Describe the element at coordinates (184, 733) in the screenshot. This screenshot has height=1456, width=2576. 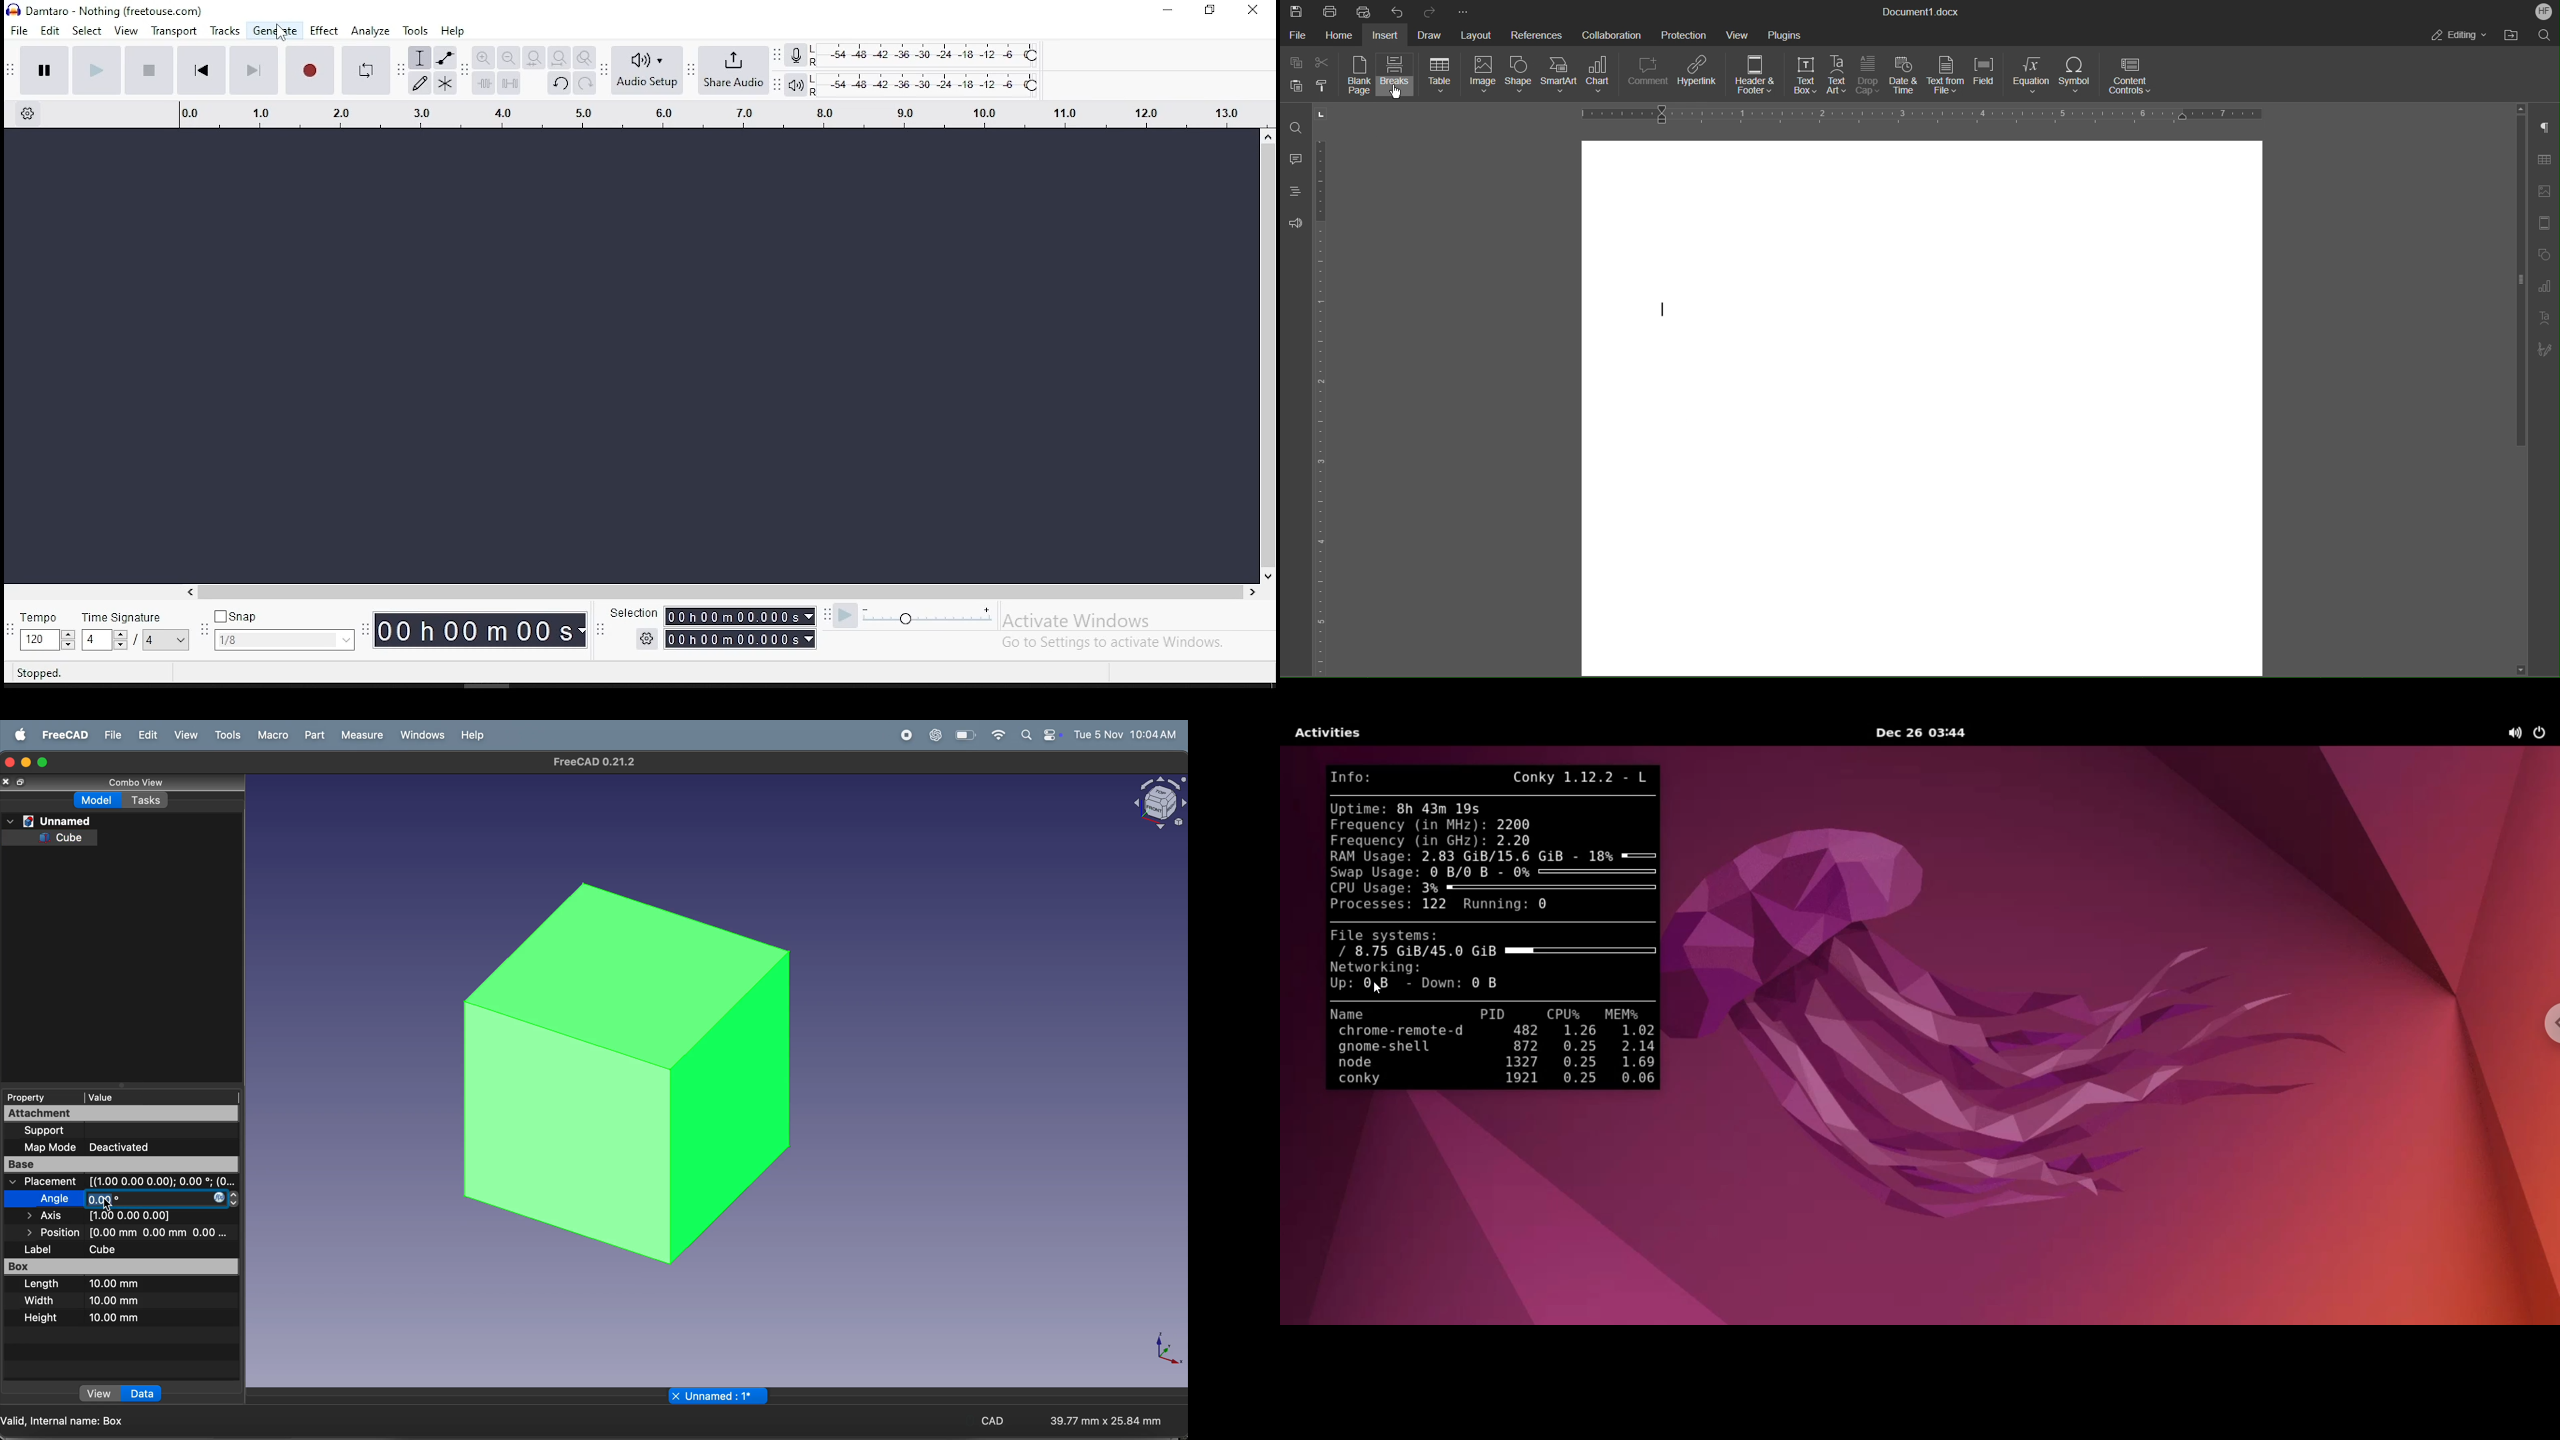
I see `view` at that location.